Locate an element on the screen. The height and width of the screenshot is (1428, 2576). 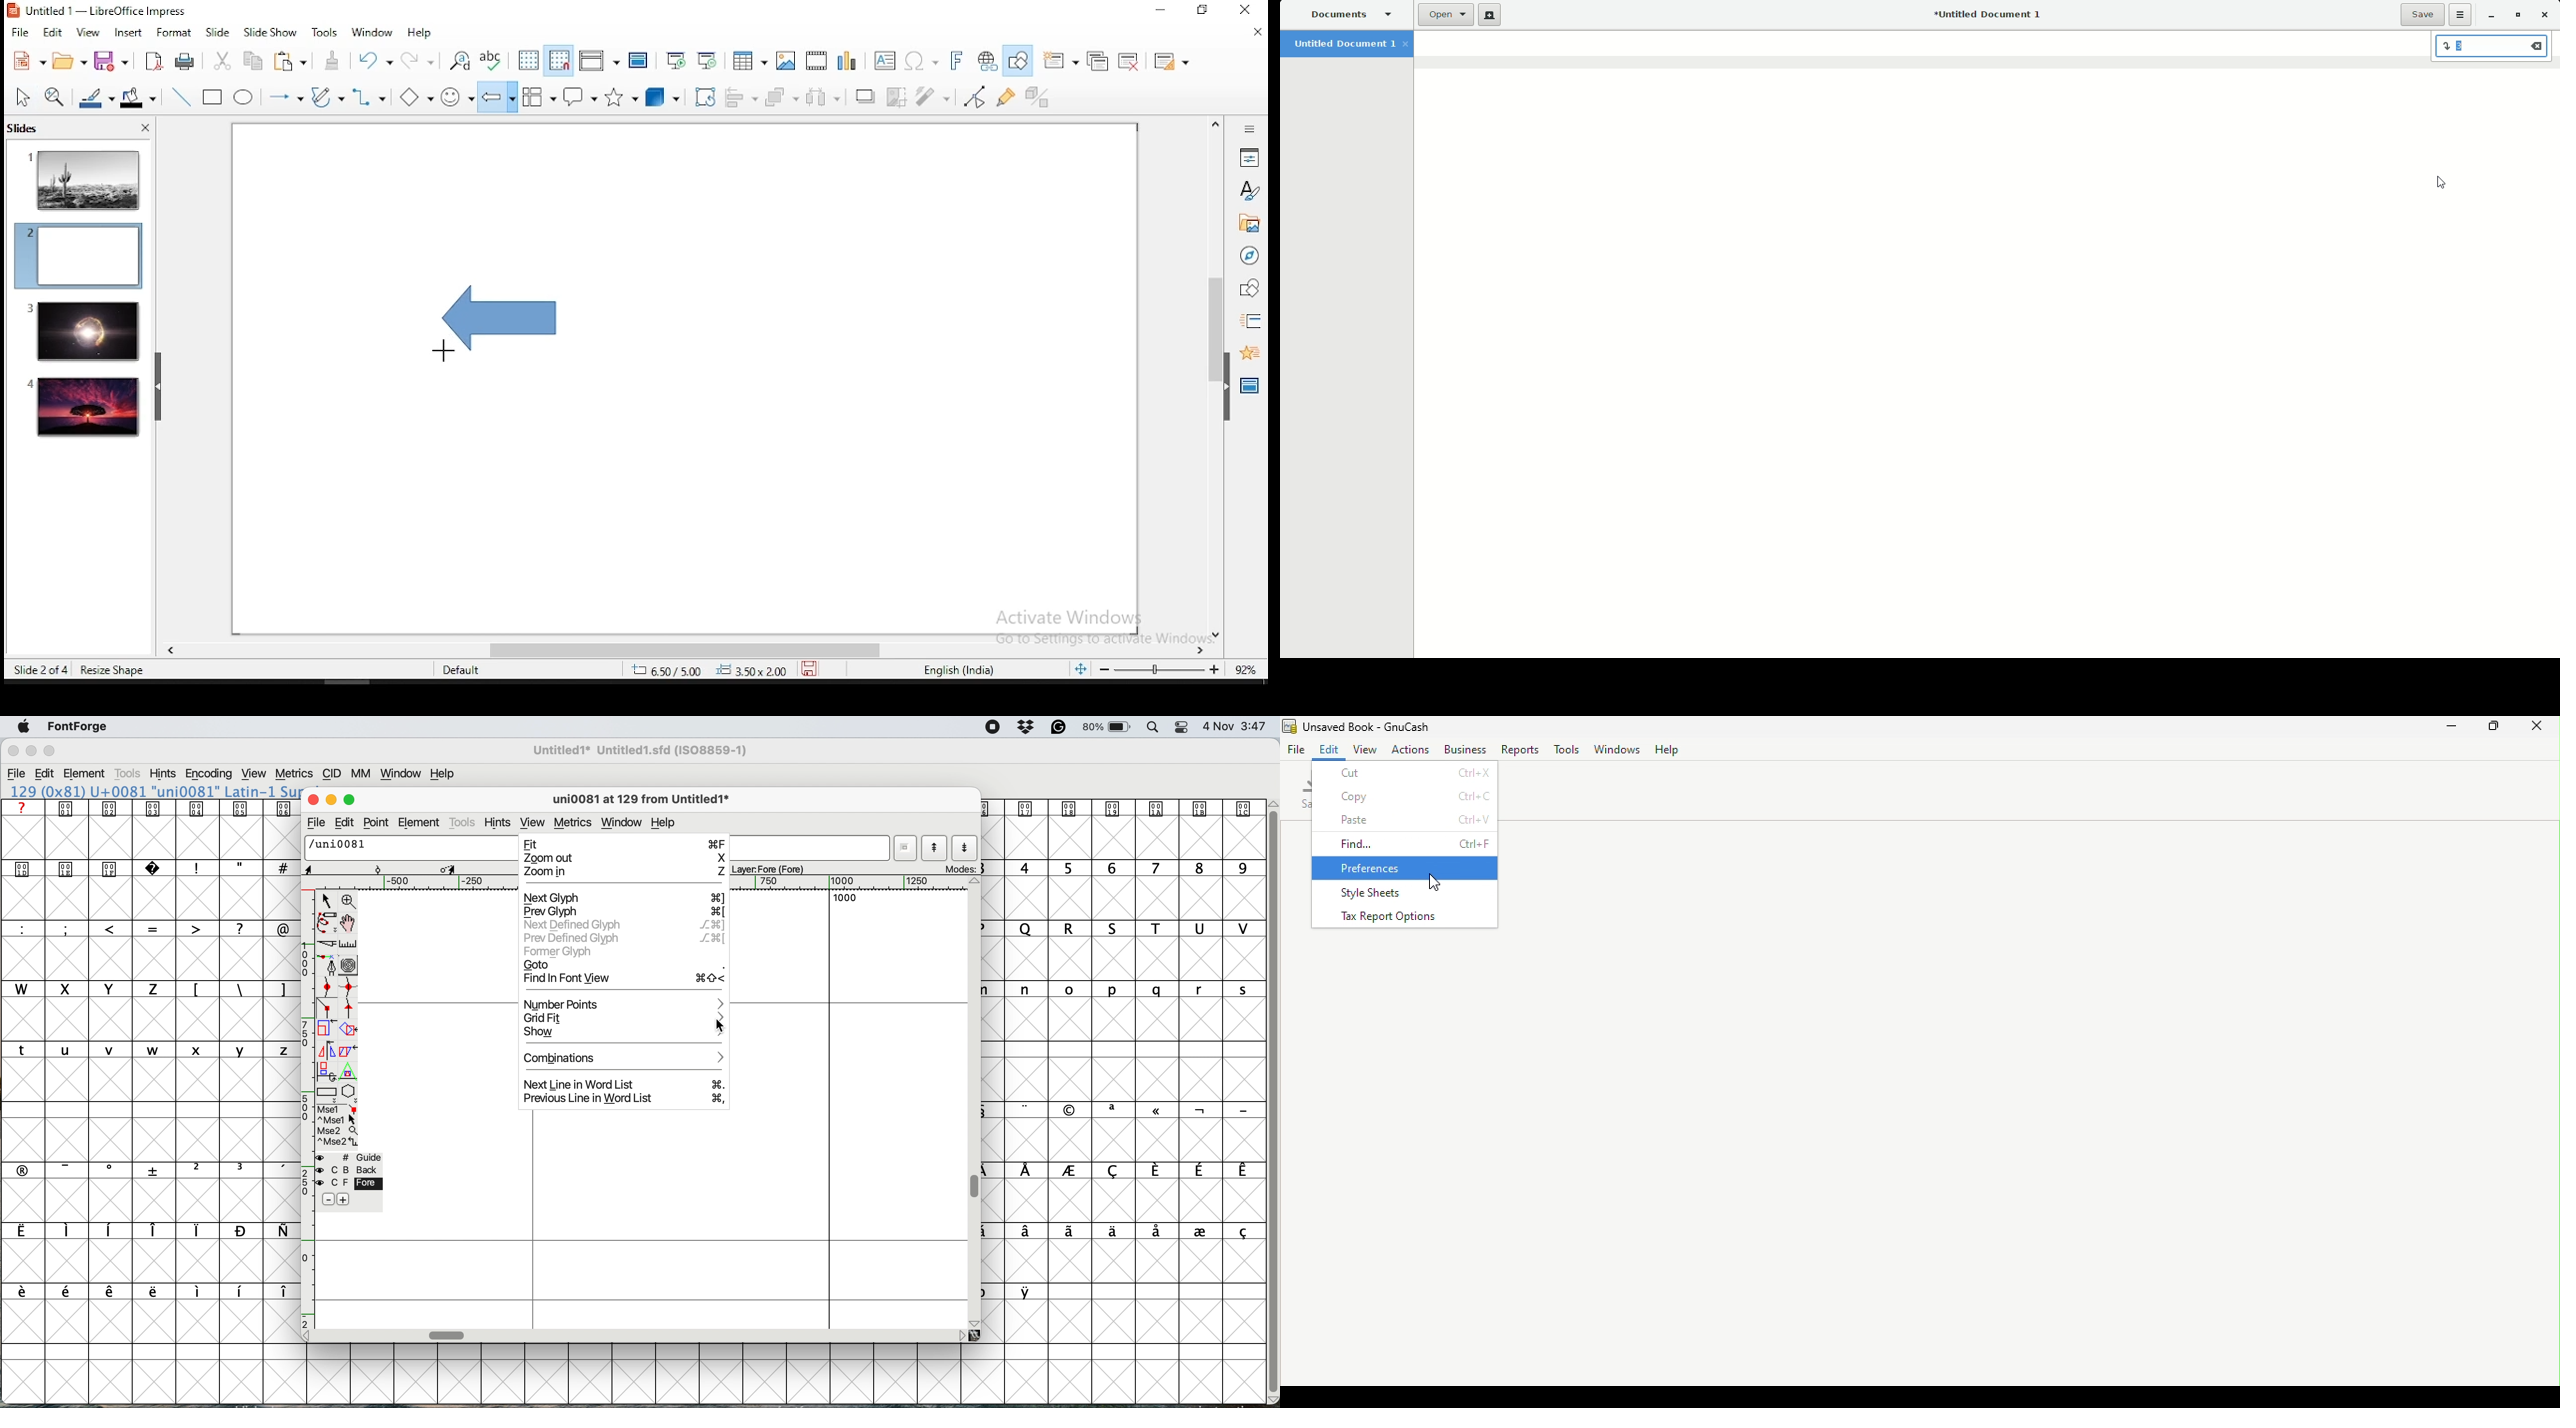
save is located at coordinates (109, 61).